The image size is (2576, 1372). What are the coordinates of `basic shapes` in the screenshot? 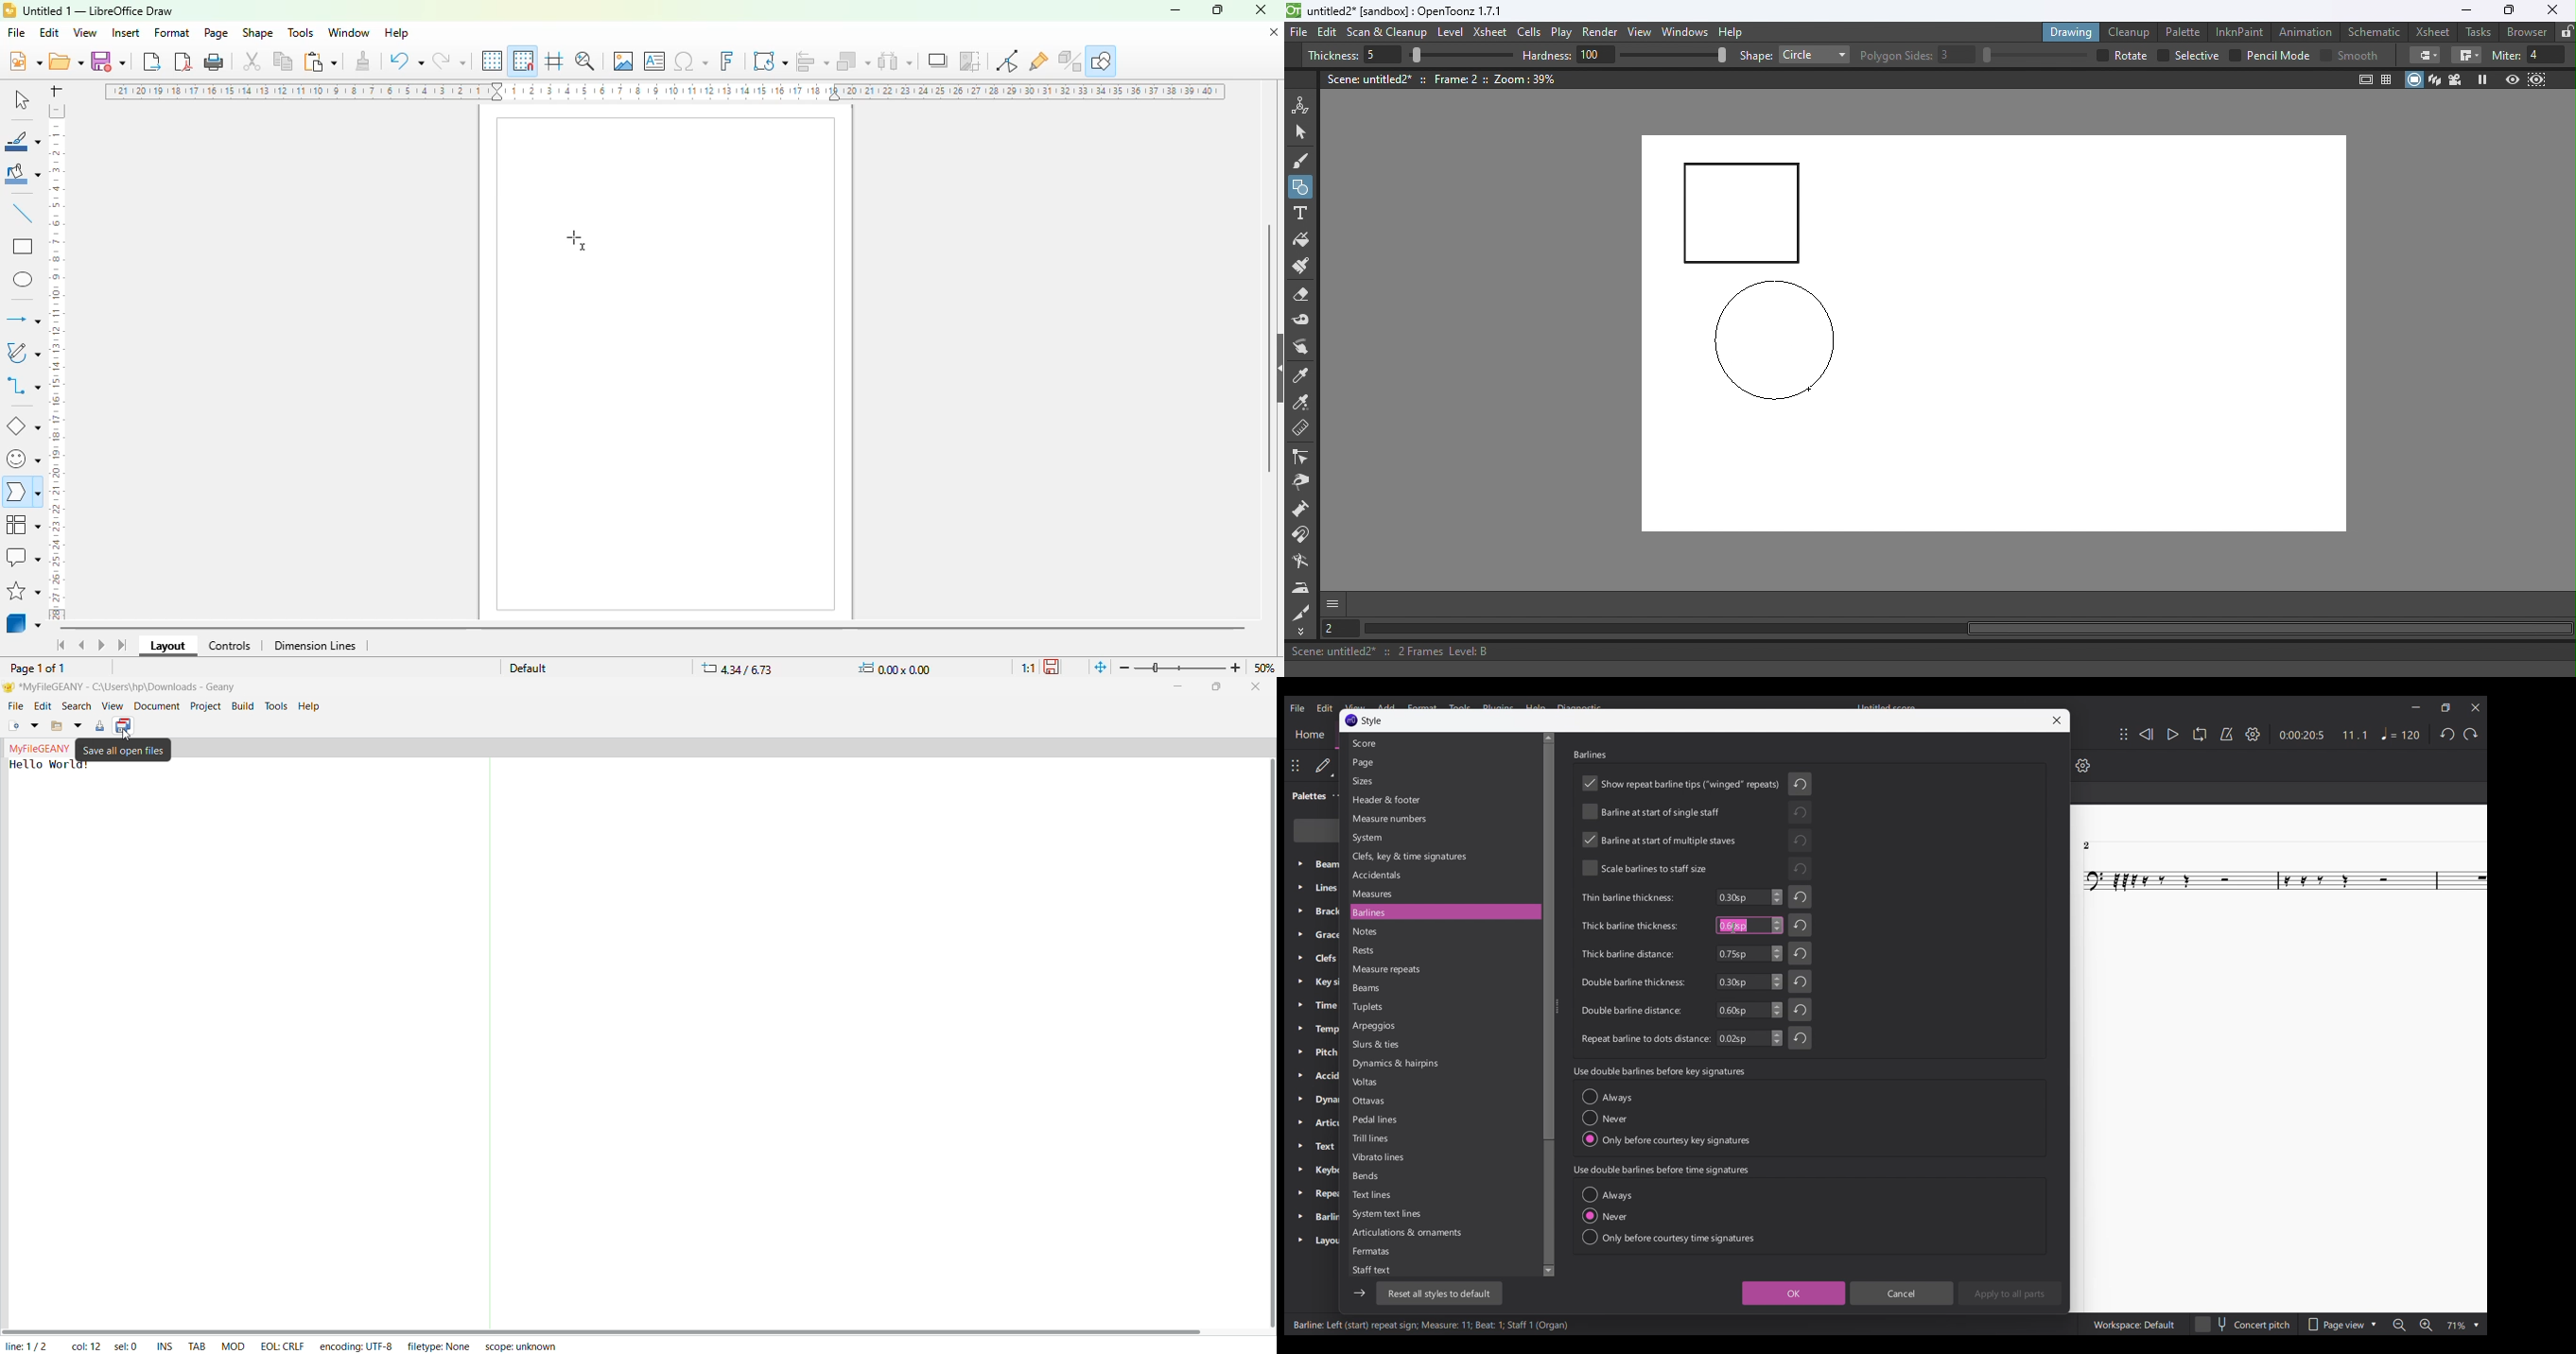 It's located at (24, 427).